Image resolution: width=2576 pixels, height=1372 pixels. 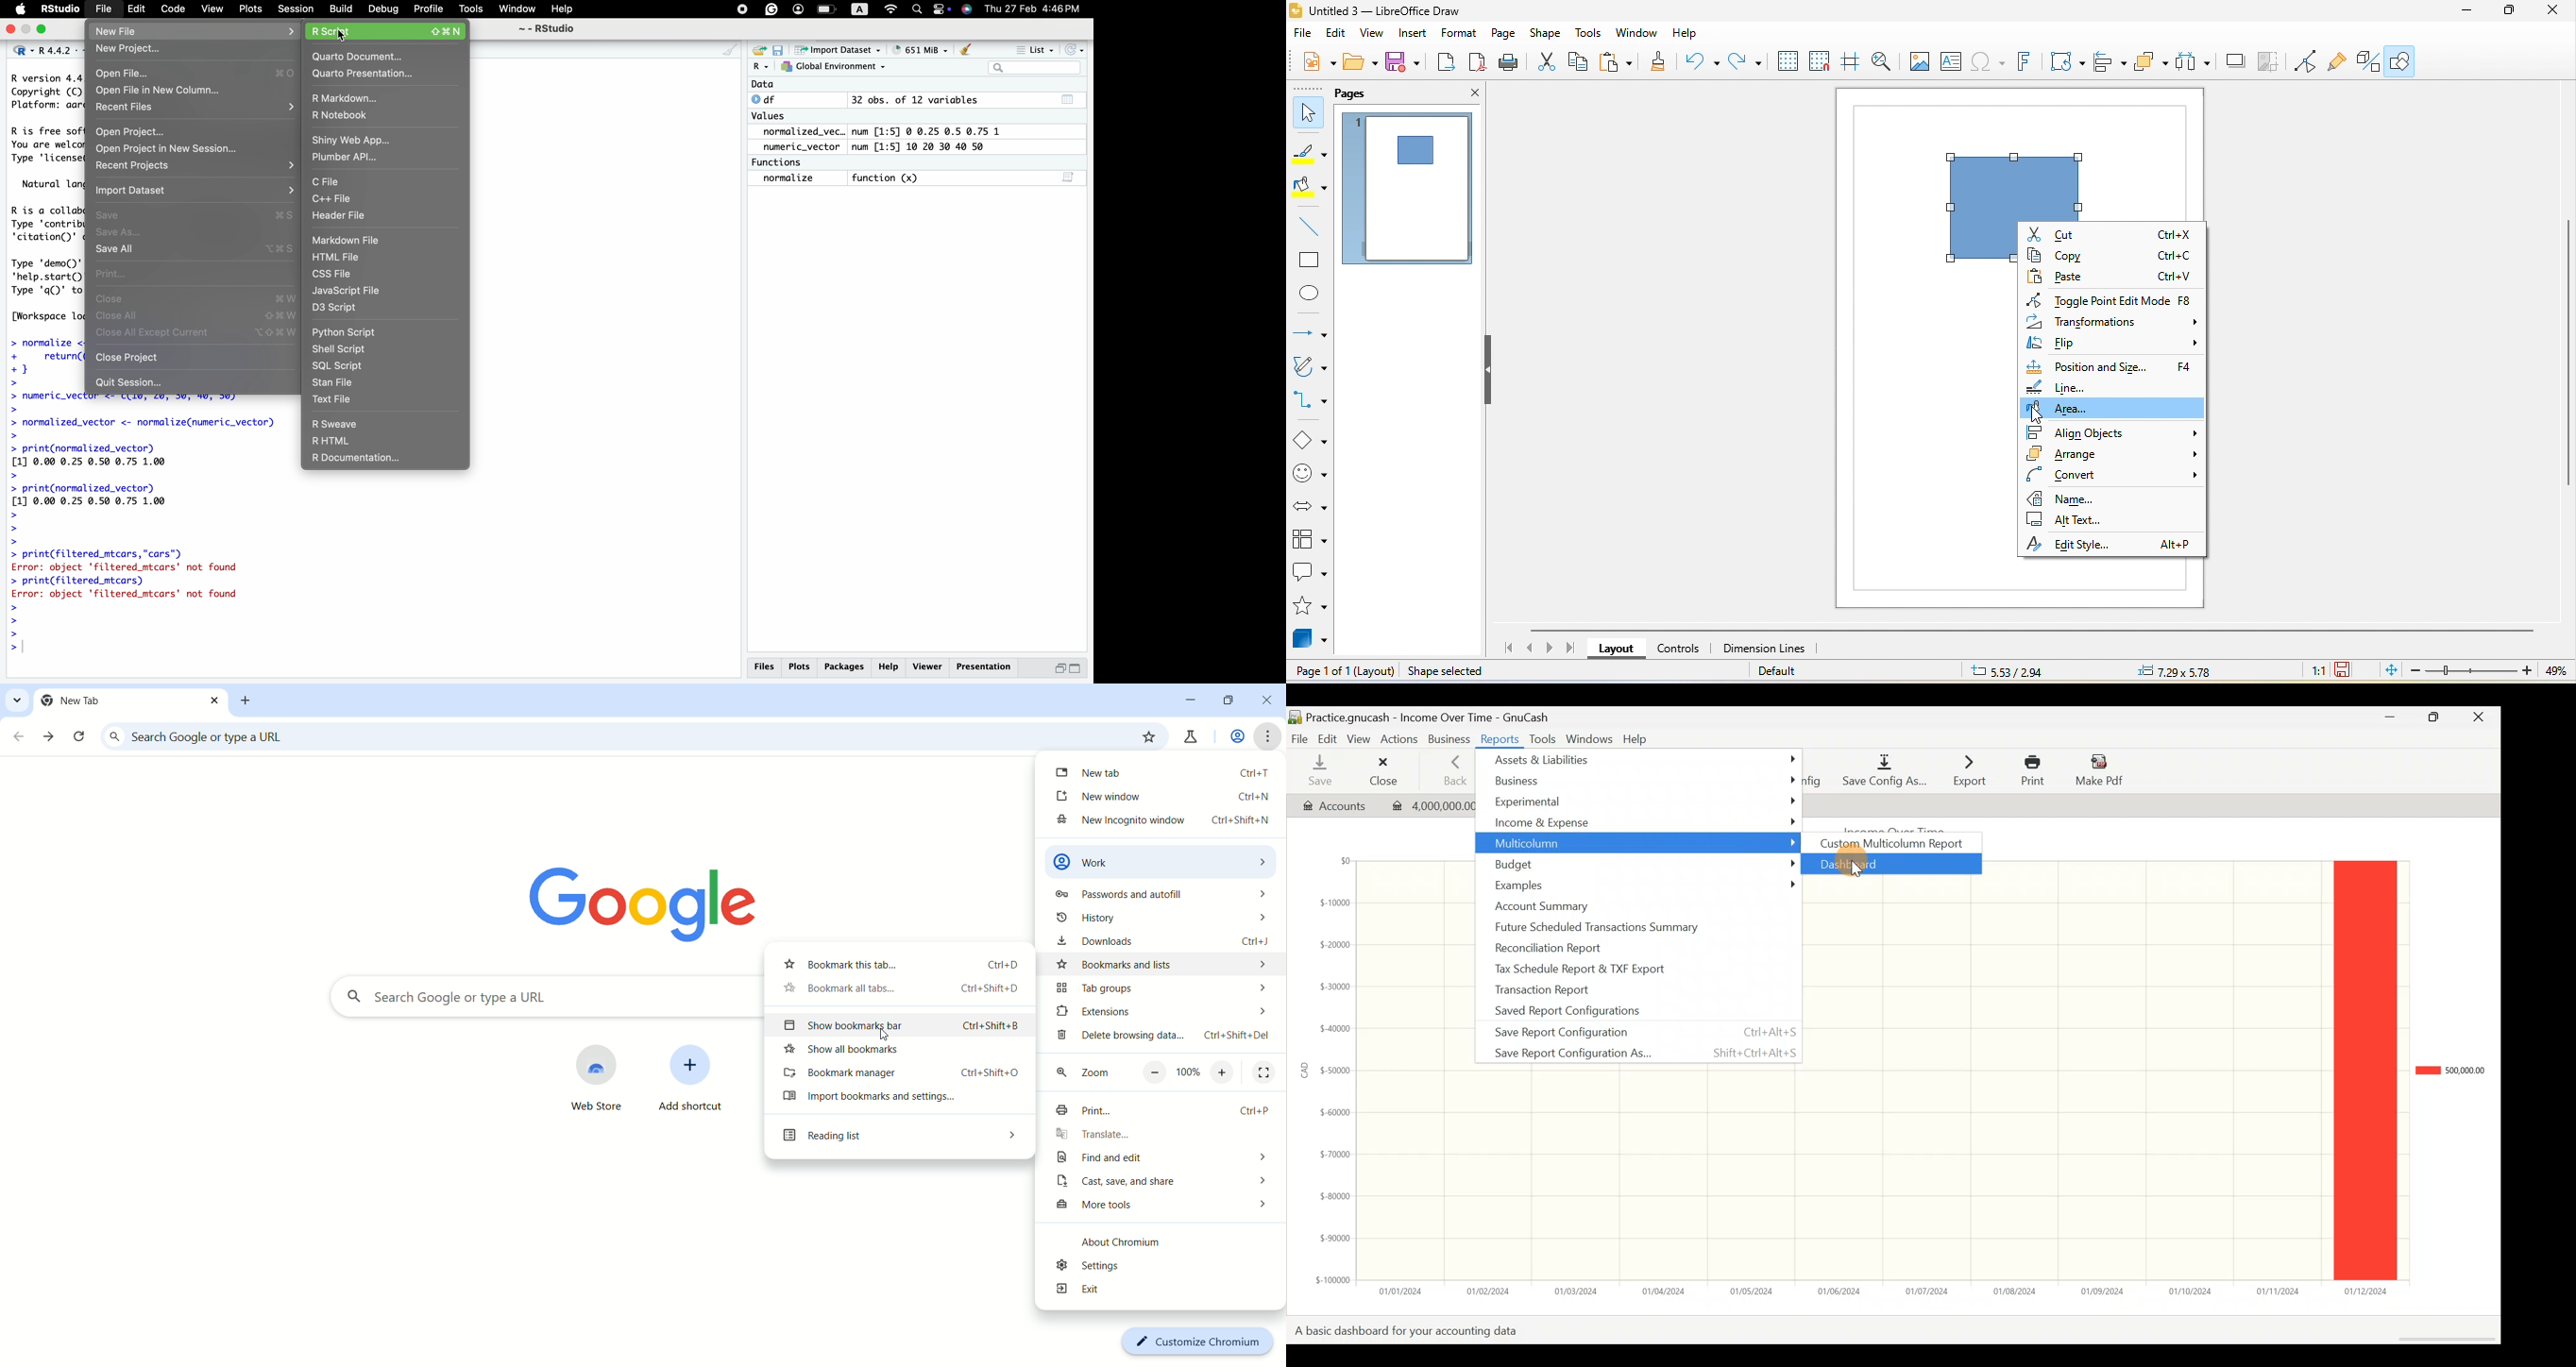 What do you see at coordinates (2269, 62) in the screenshot?
I see `crop image` at bounding box center [2269, 62].